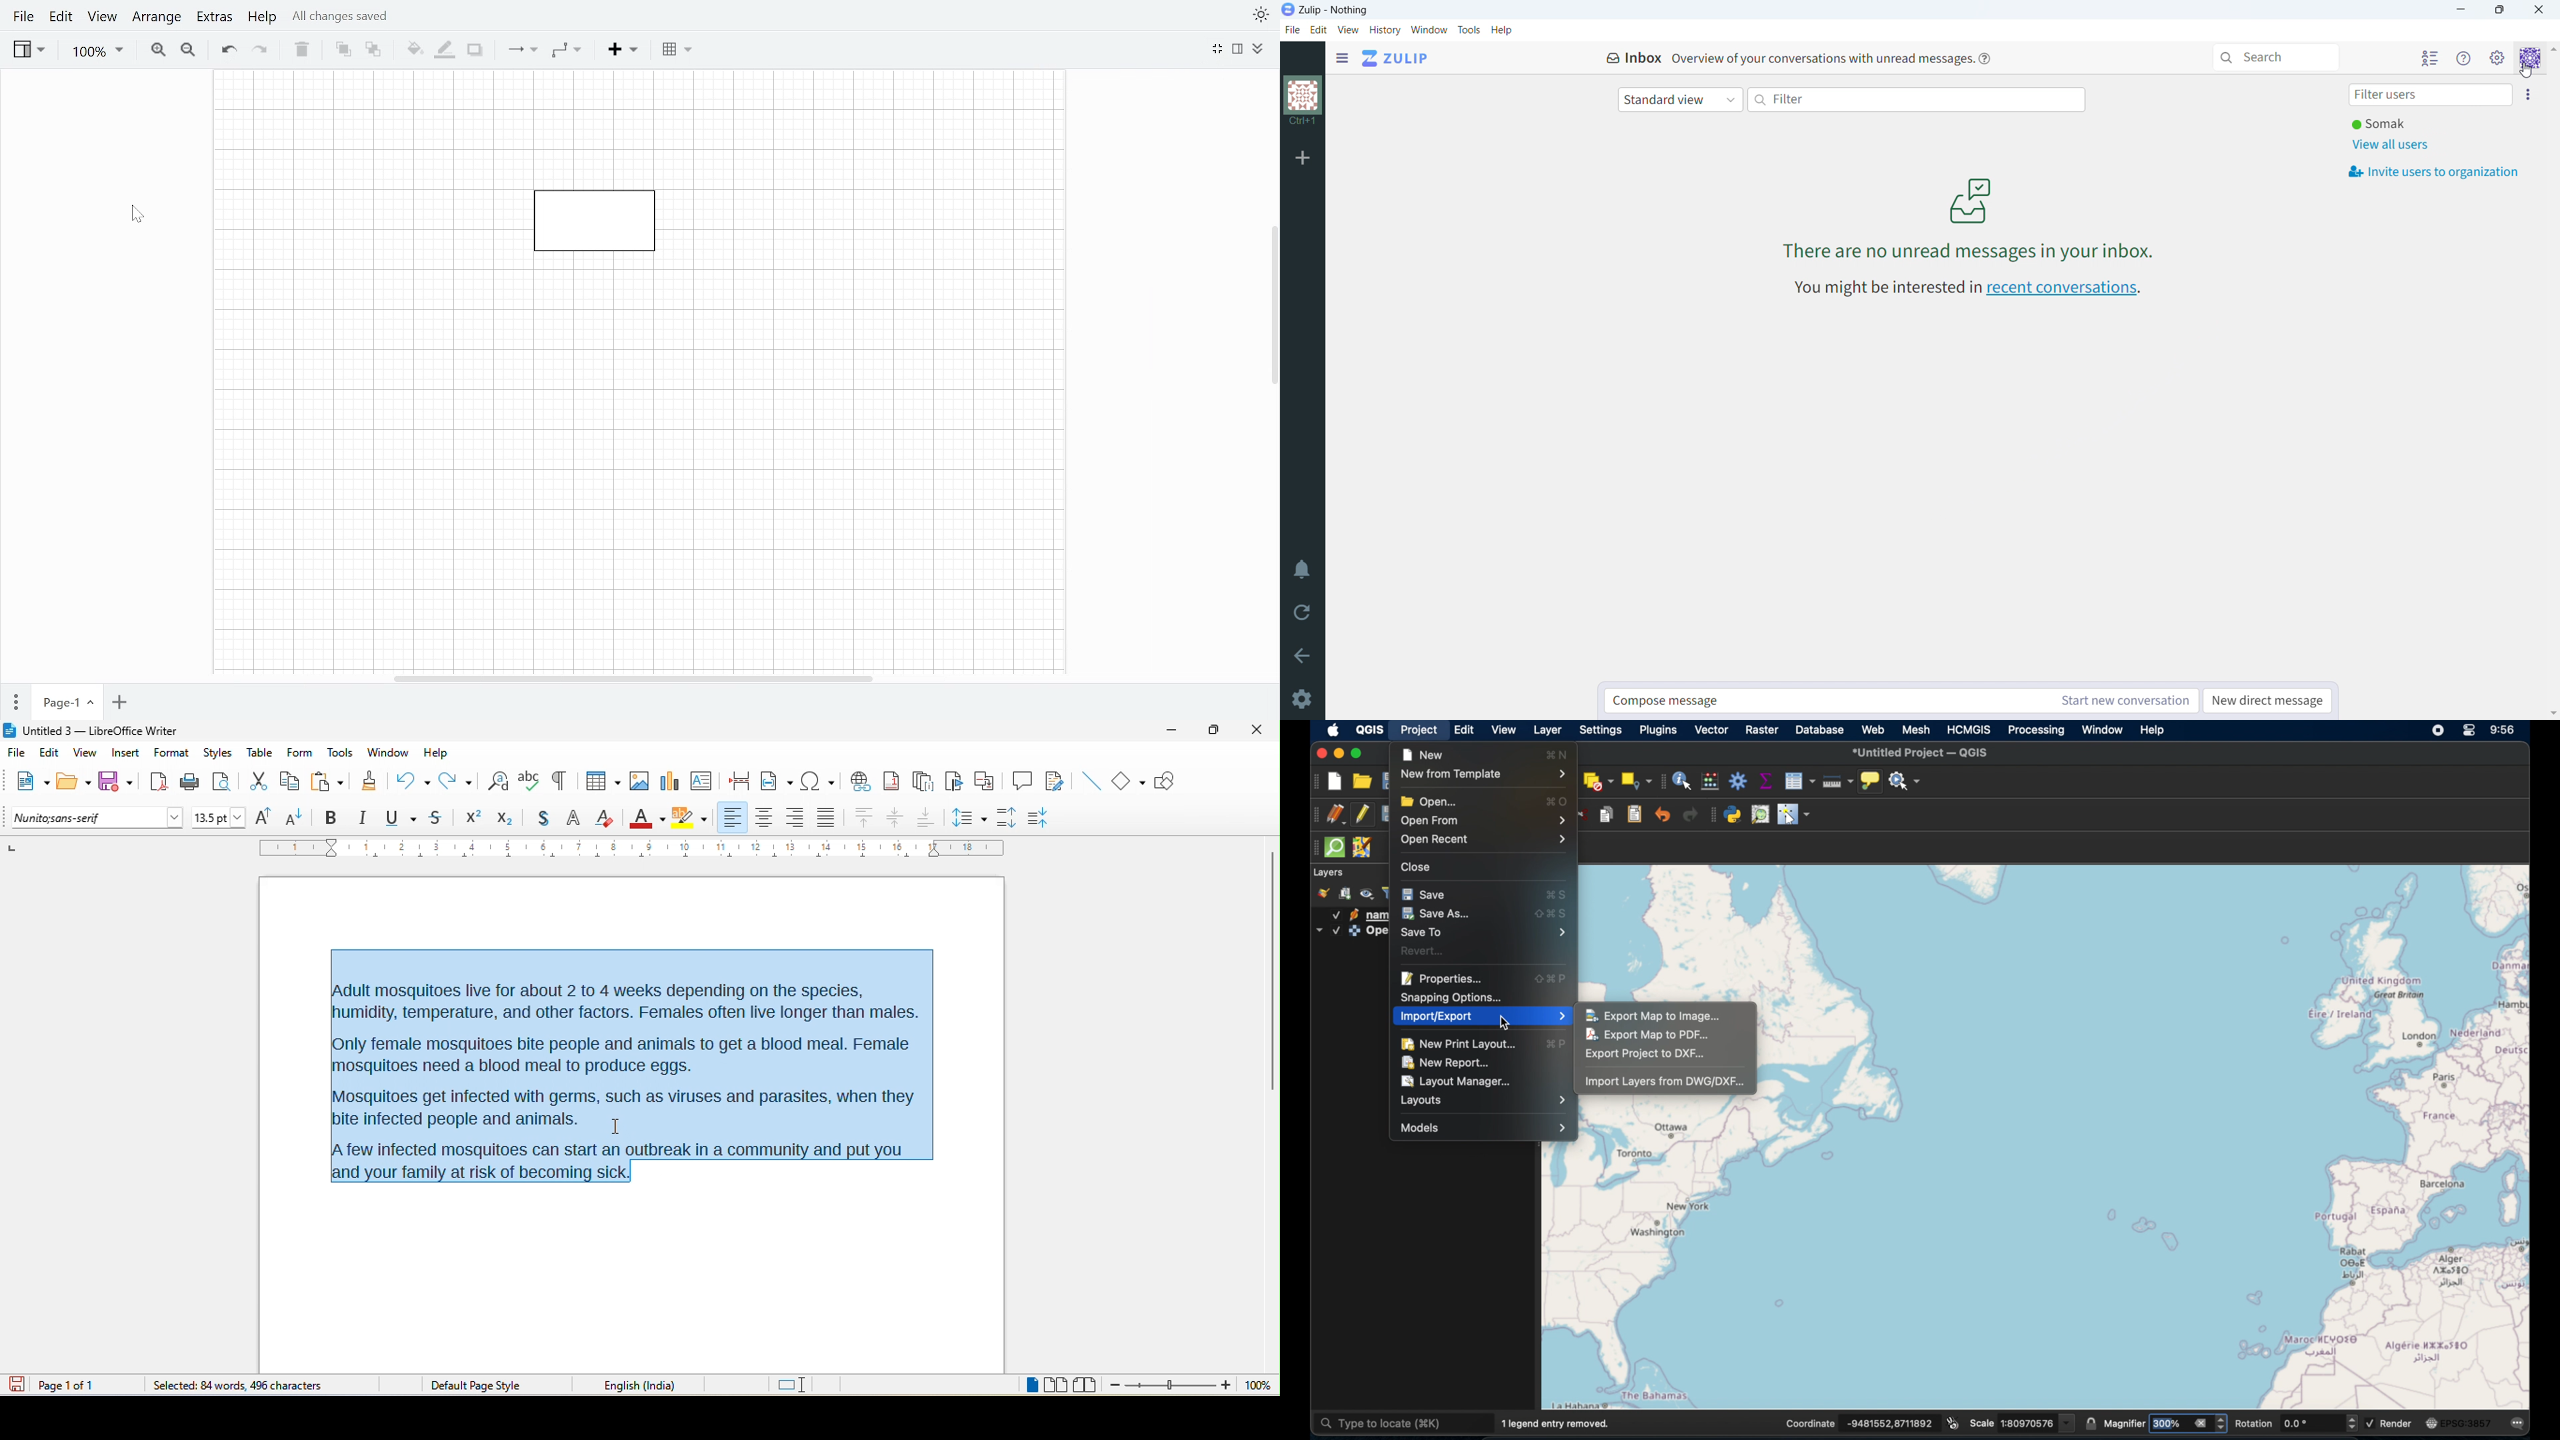 This screenshot has height=1456, width=2576. What do you see at coordinates (2093, 1425) in the screenshot?
I see `lock scale` at bounding box center [2093, 1425].